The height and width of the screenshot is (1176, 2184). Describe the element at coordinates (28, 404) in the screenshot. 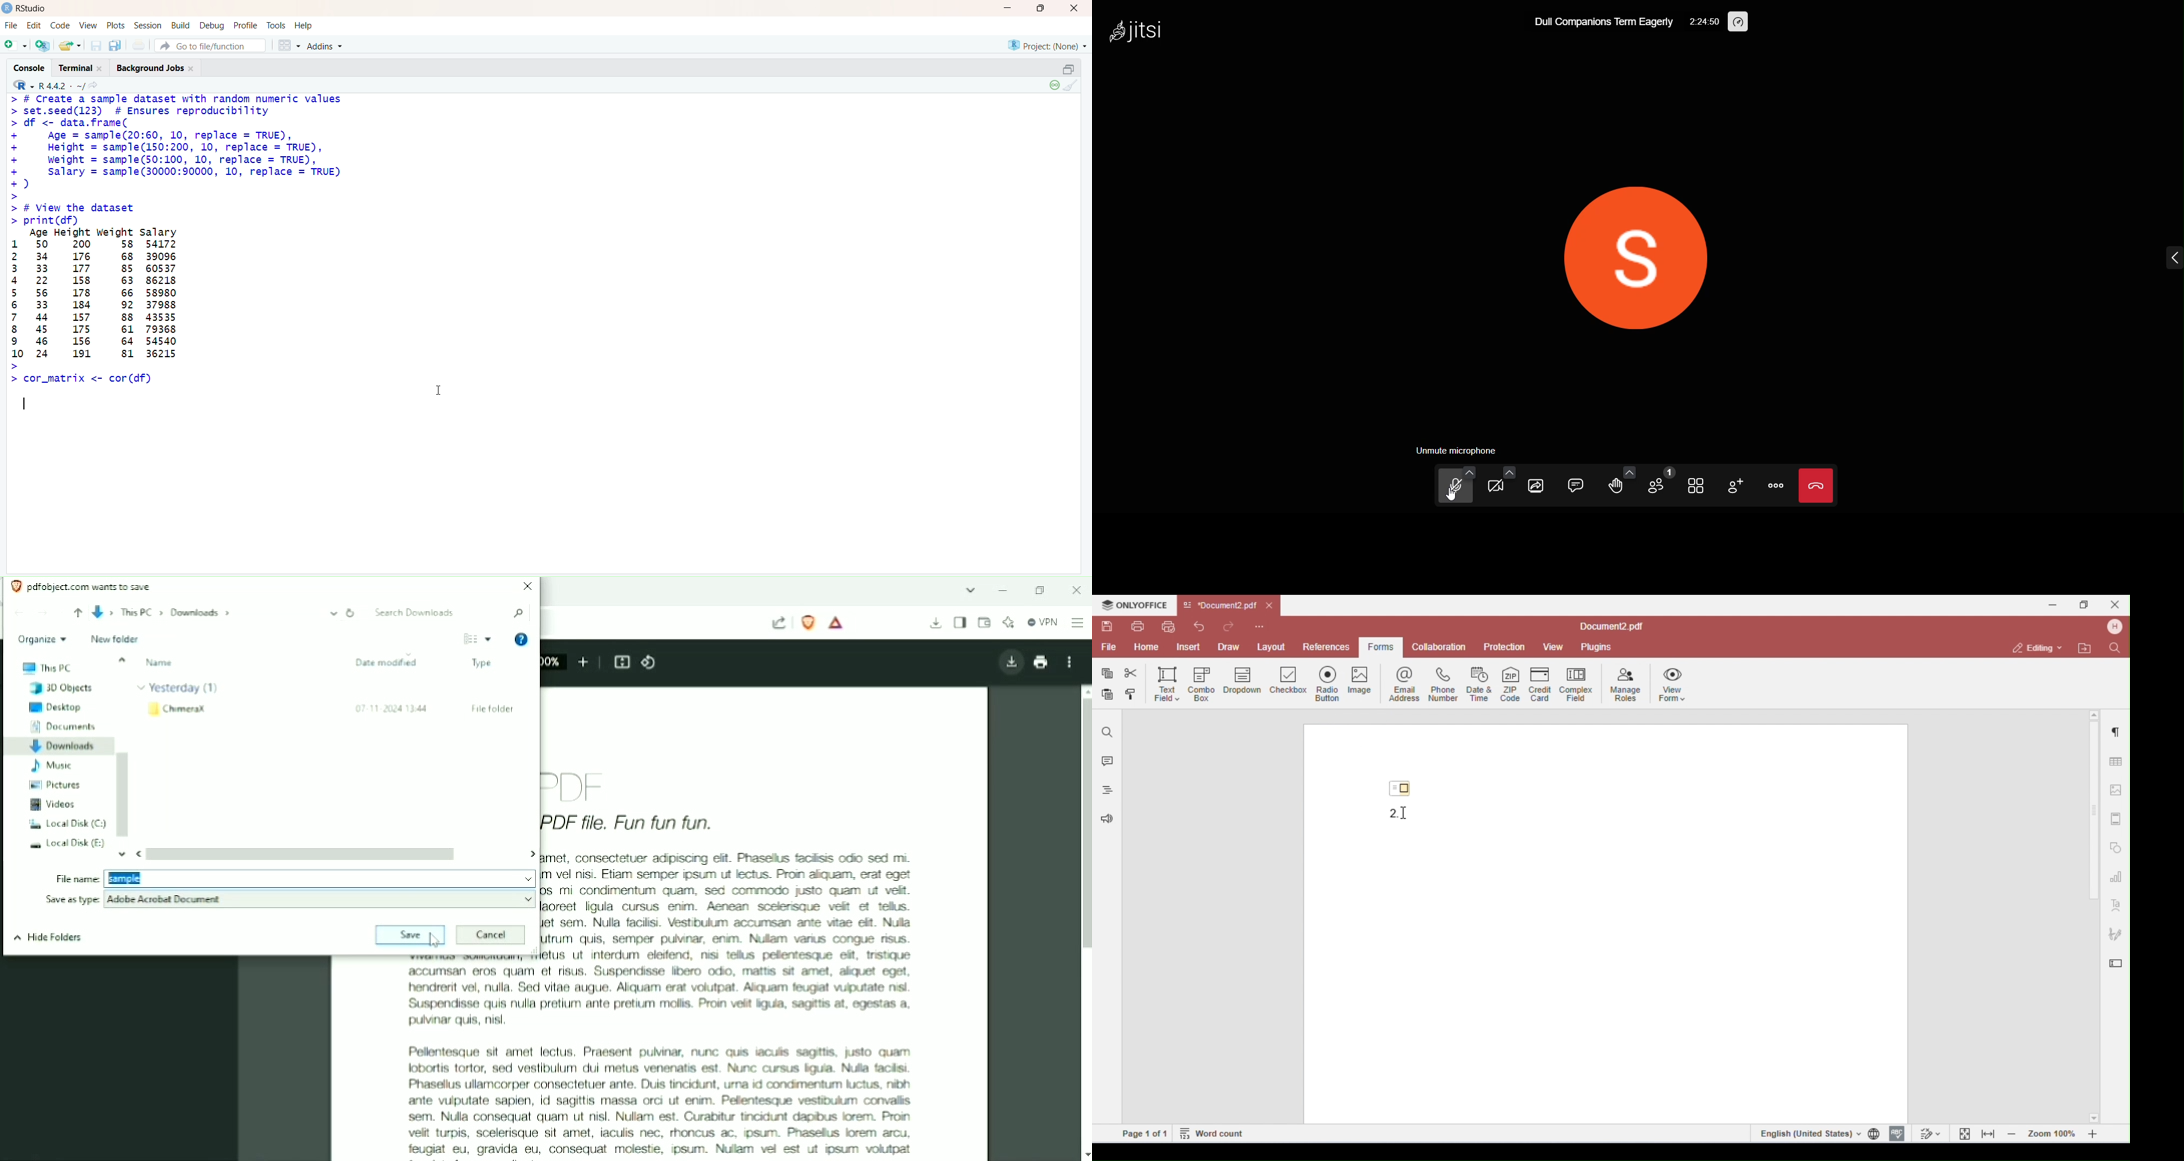

I see `Input text` at that location.